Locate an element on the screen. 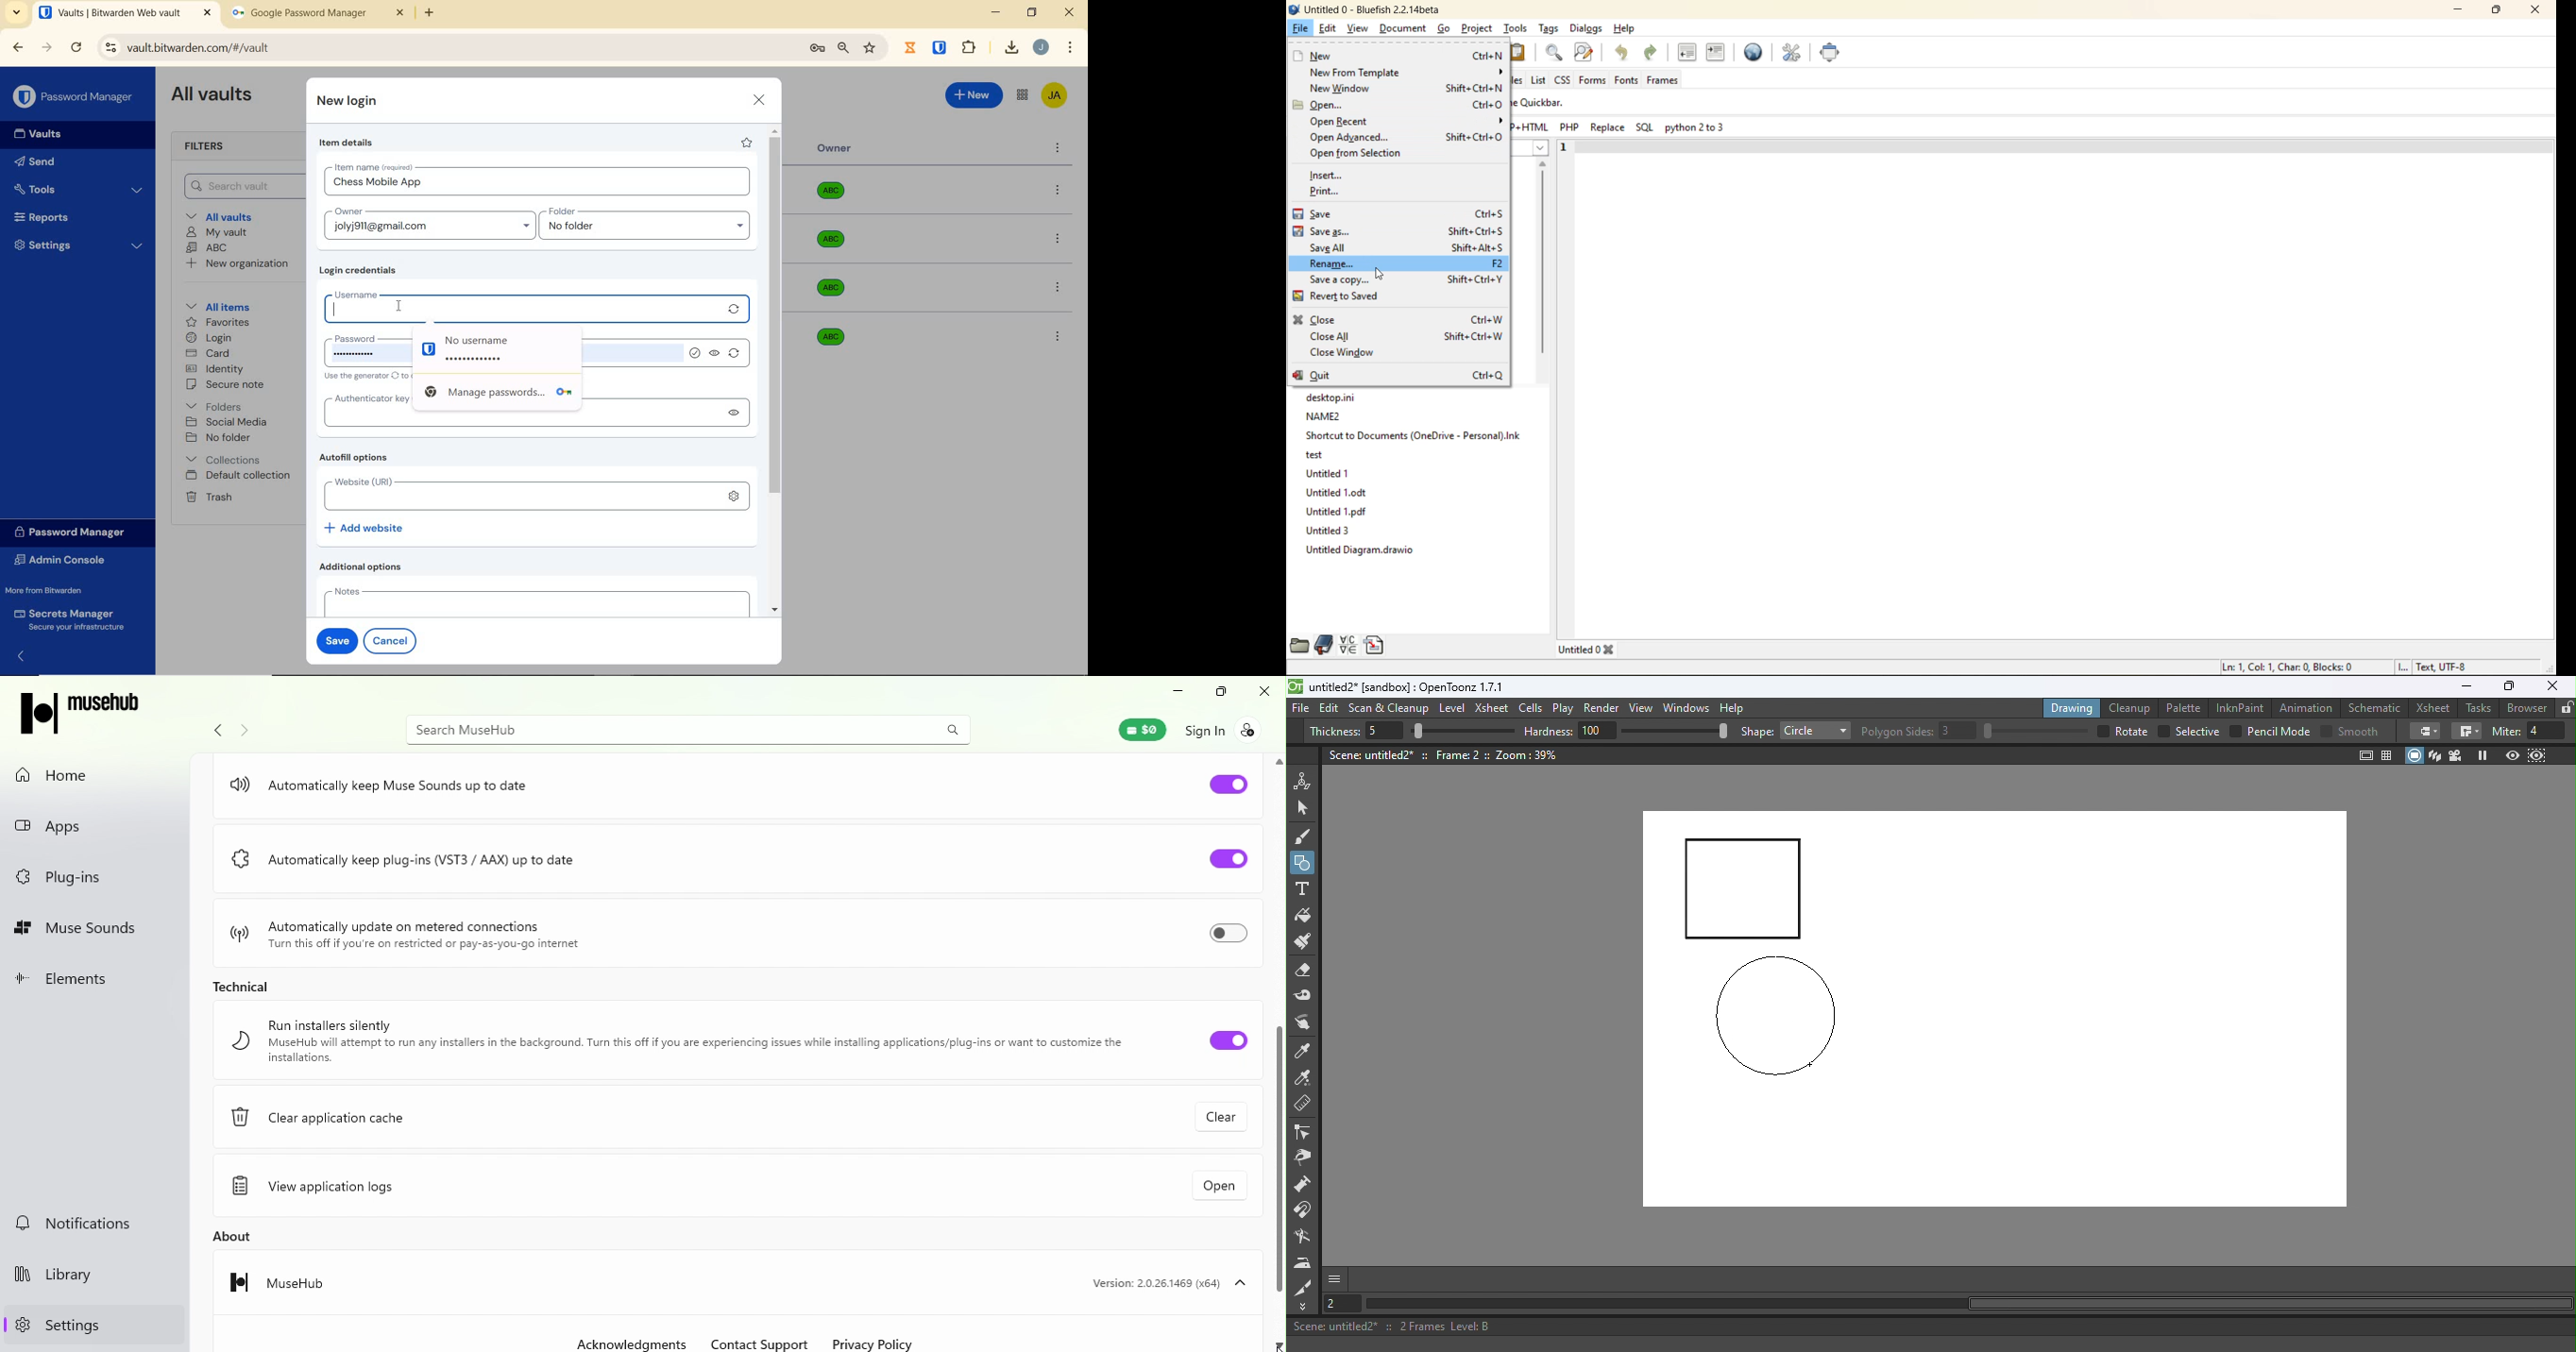 This screenshot has height=1372, width=2576. Vertical scroll bar is located at coordinates (1276, 1053).